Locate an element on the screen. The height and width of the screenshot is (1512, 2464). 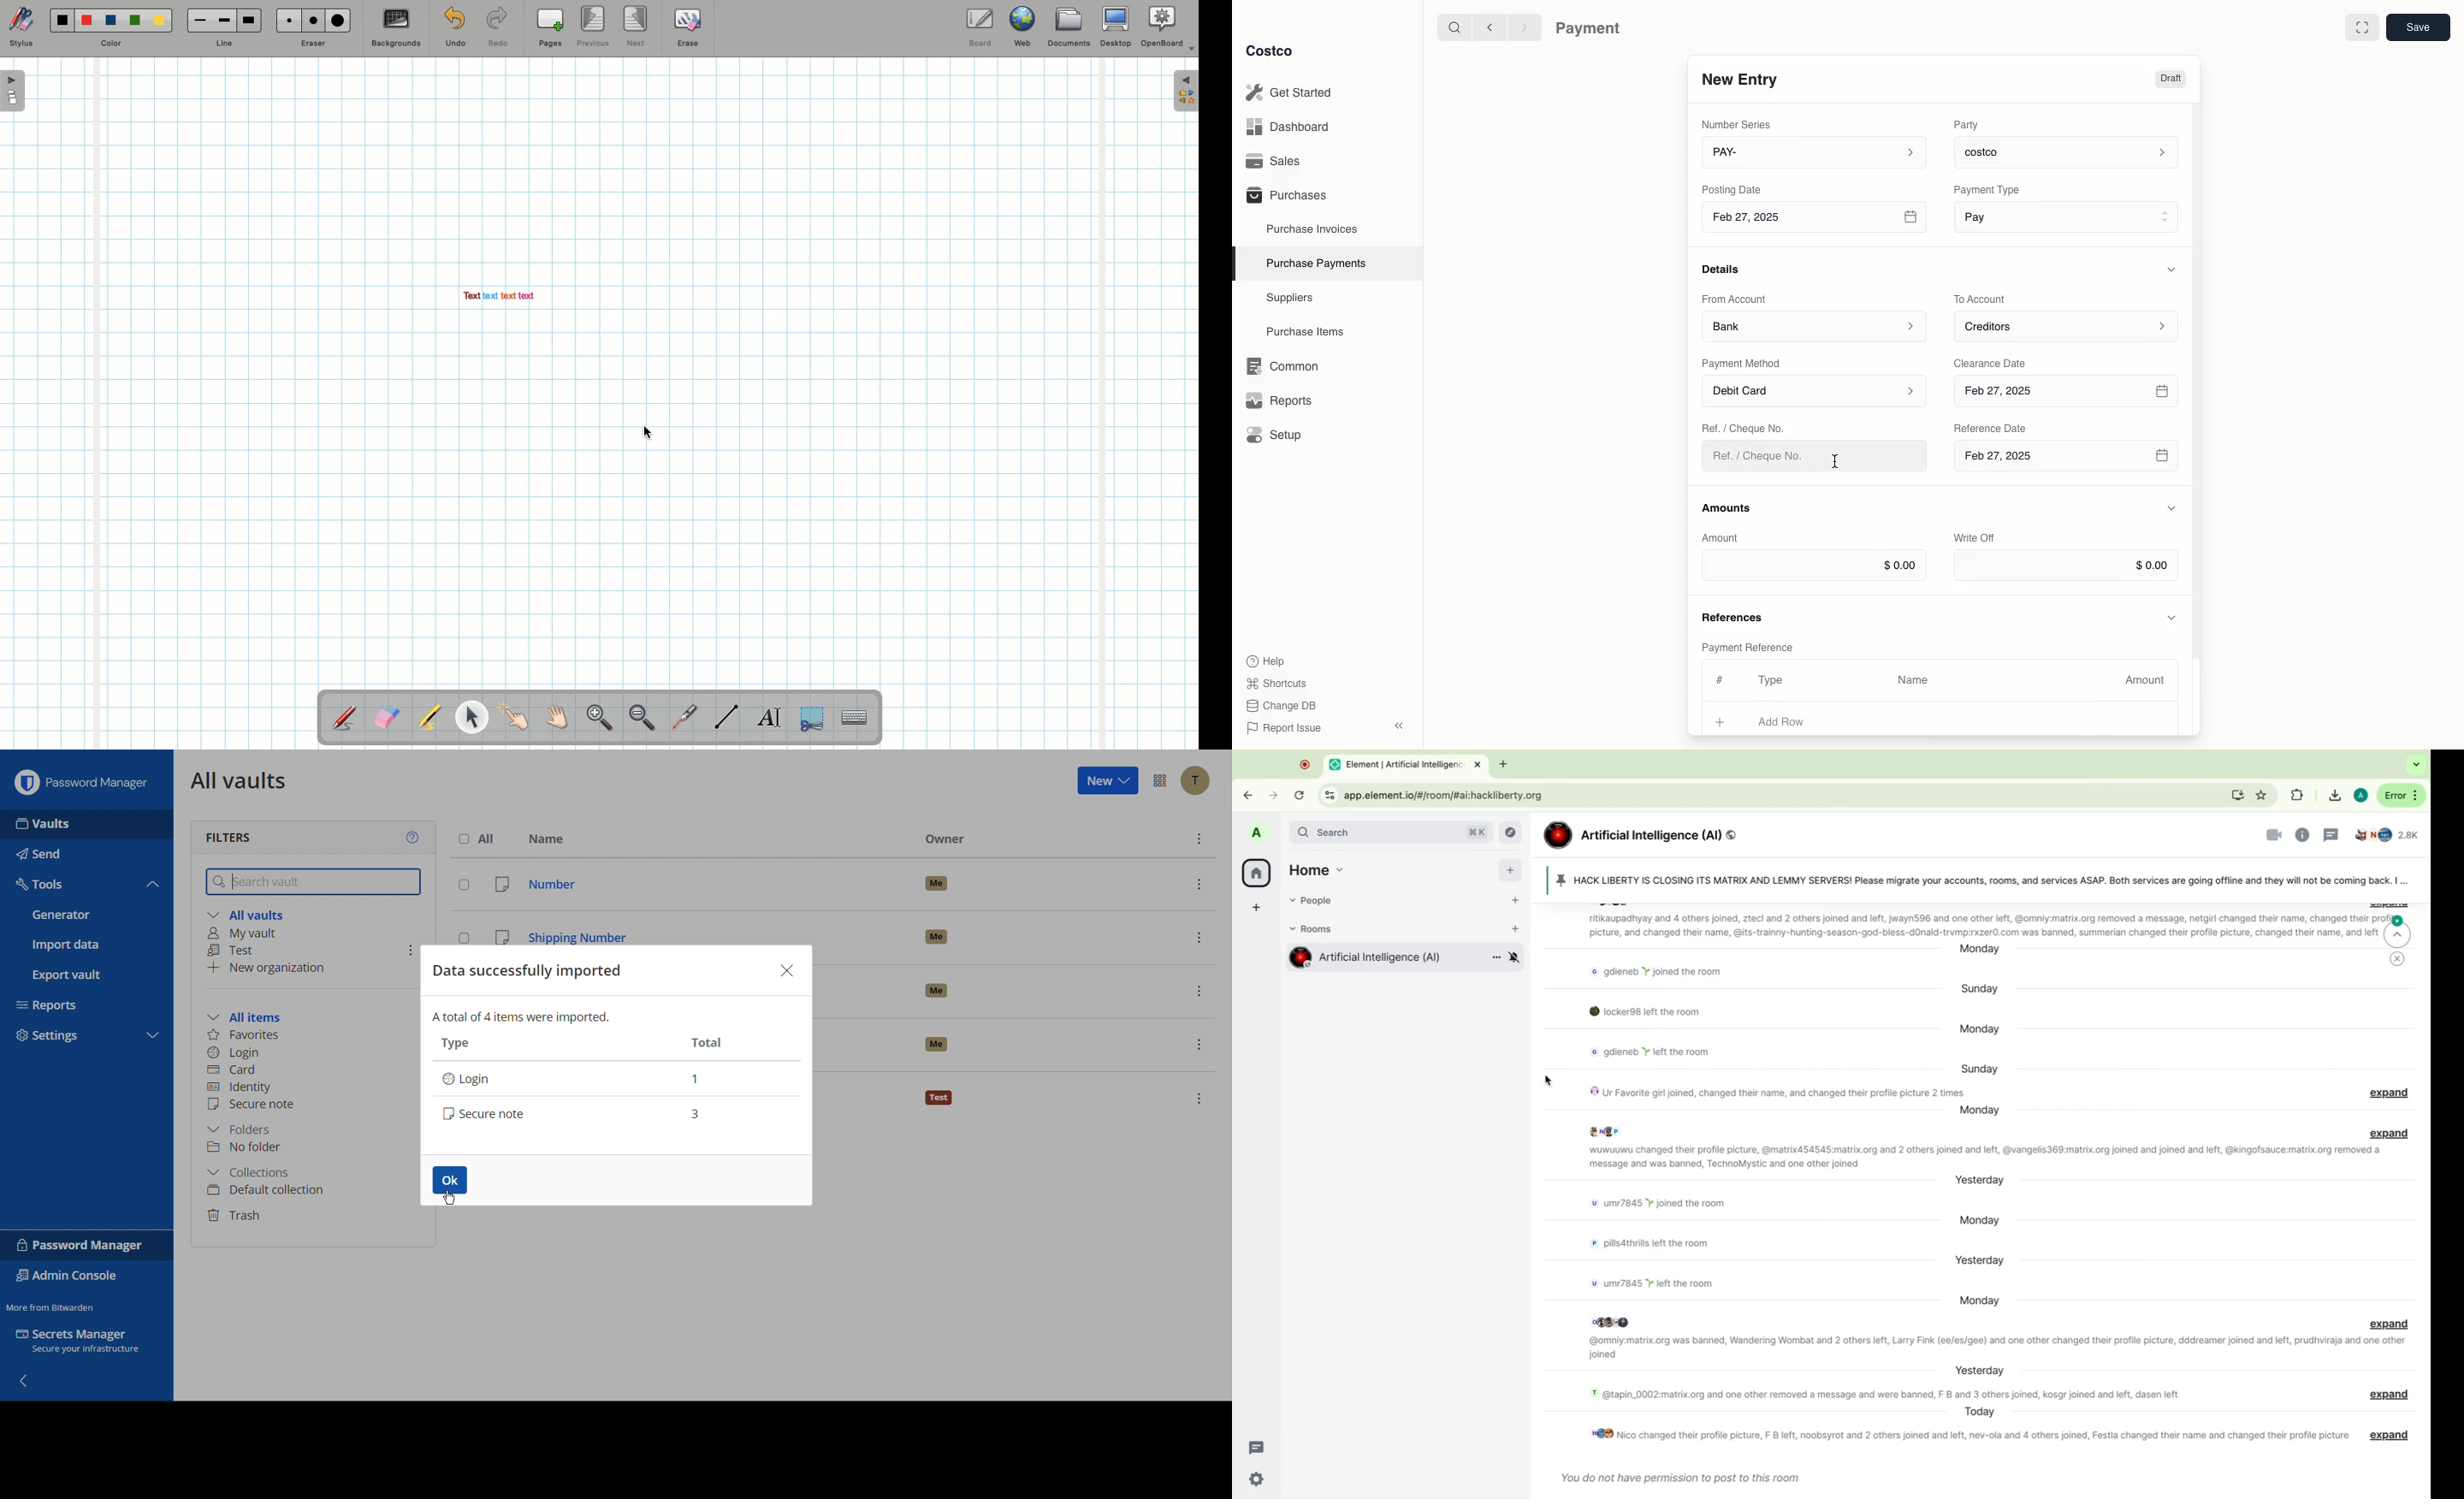
Login is located at coordinates (551, 1080).